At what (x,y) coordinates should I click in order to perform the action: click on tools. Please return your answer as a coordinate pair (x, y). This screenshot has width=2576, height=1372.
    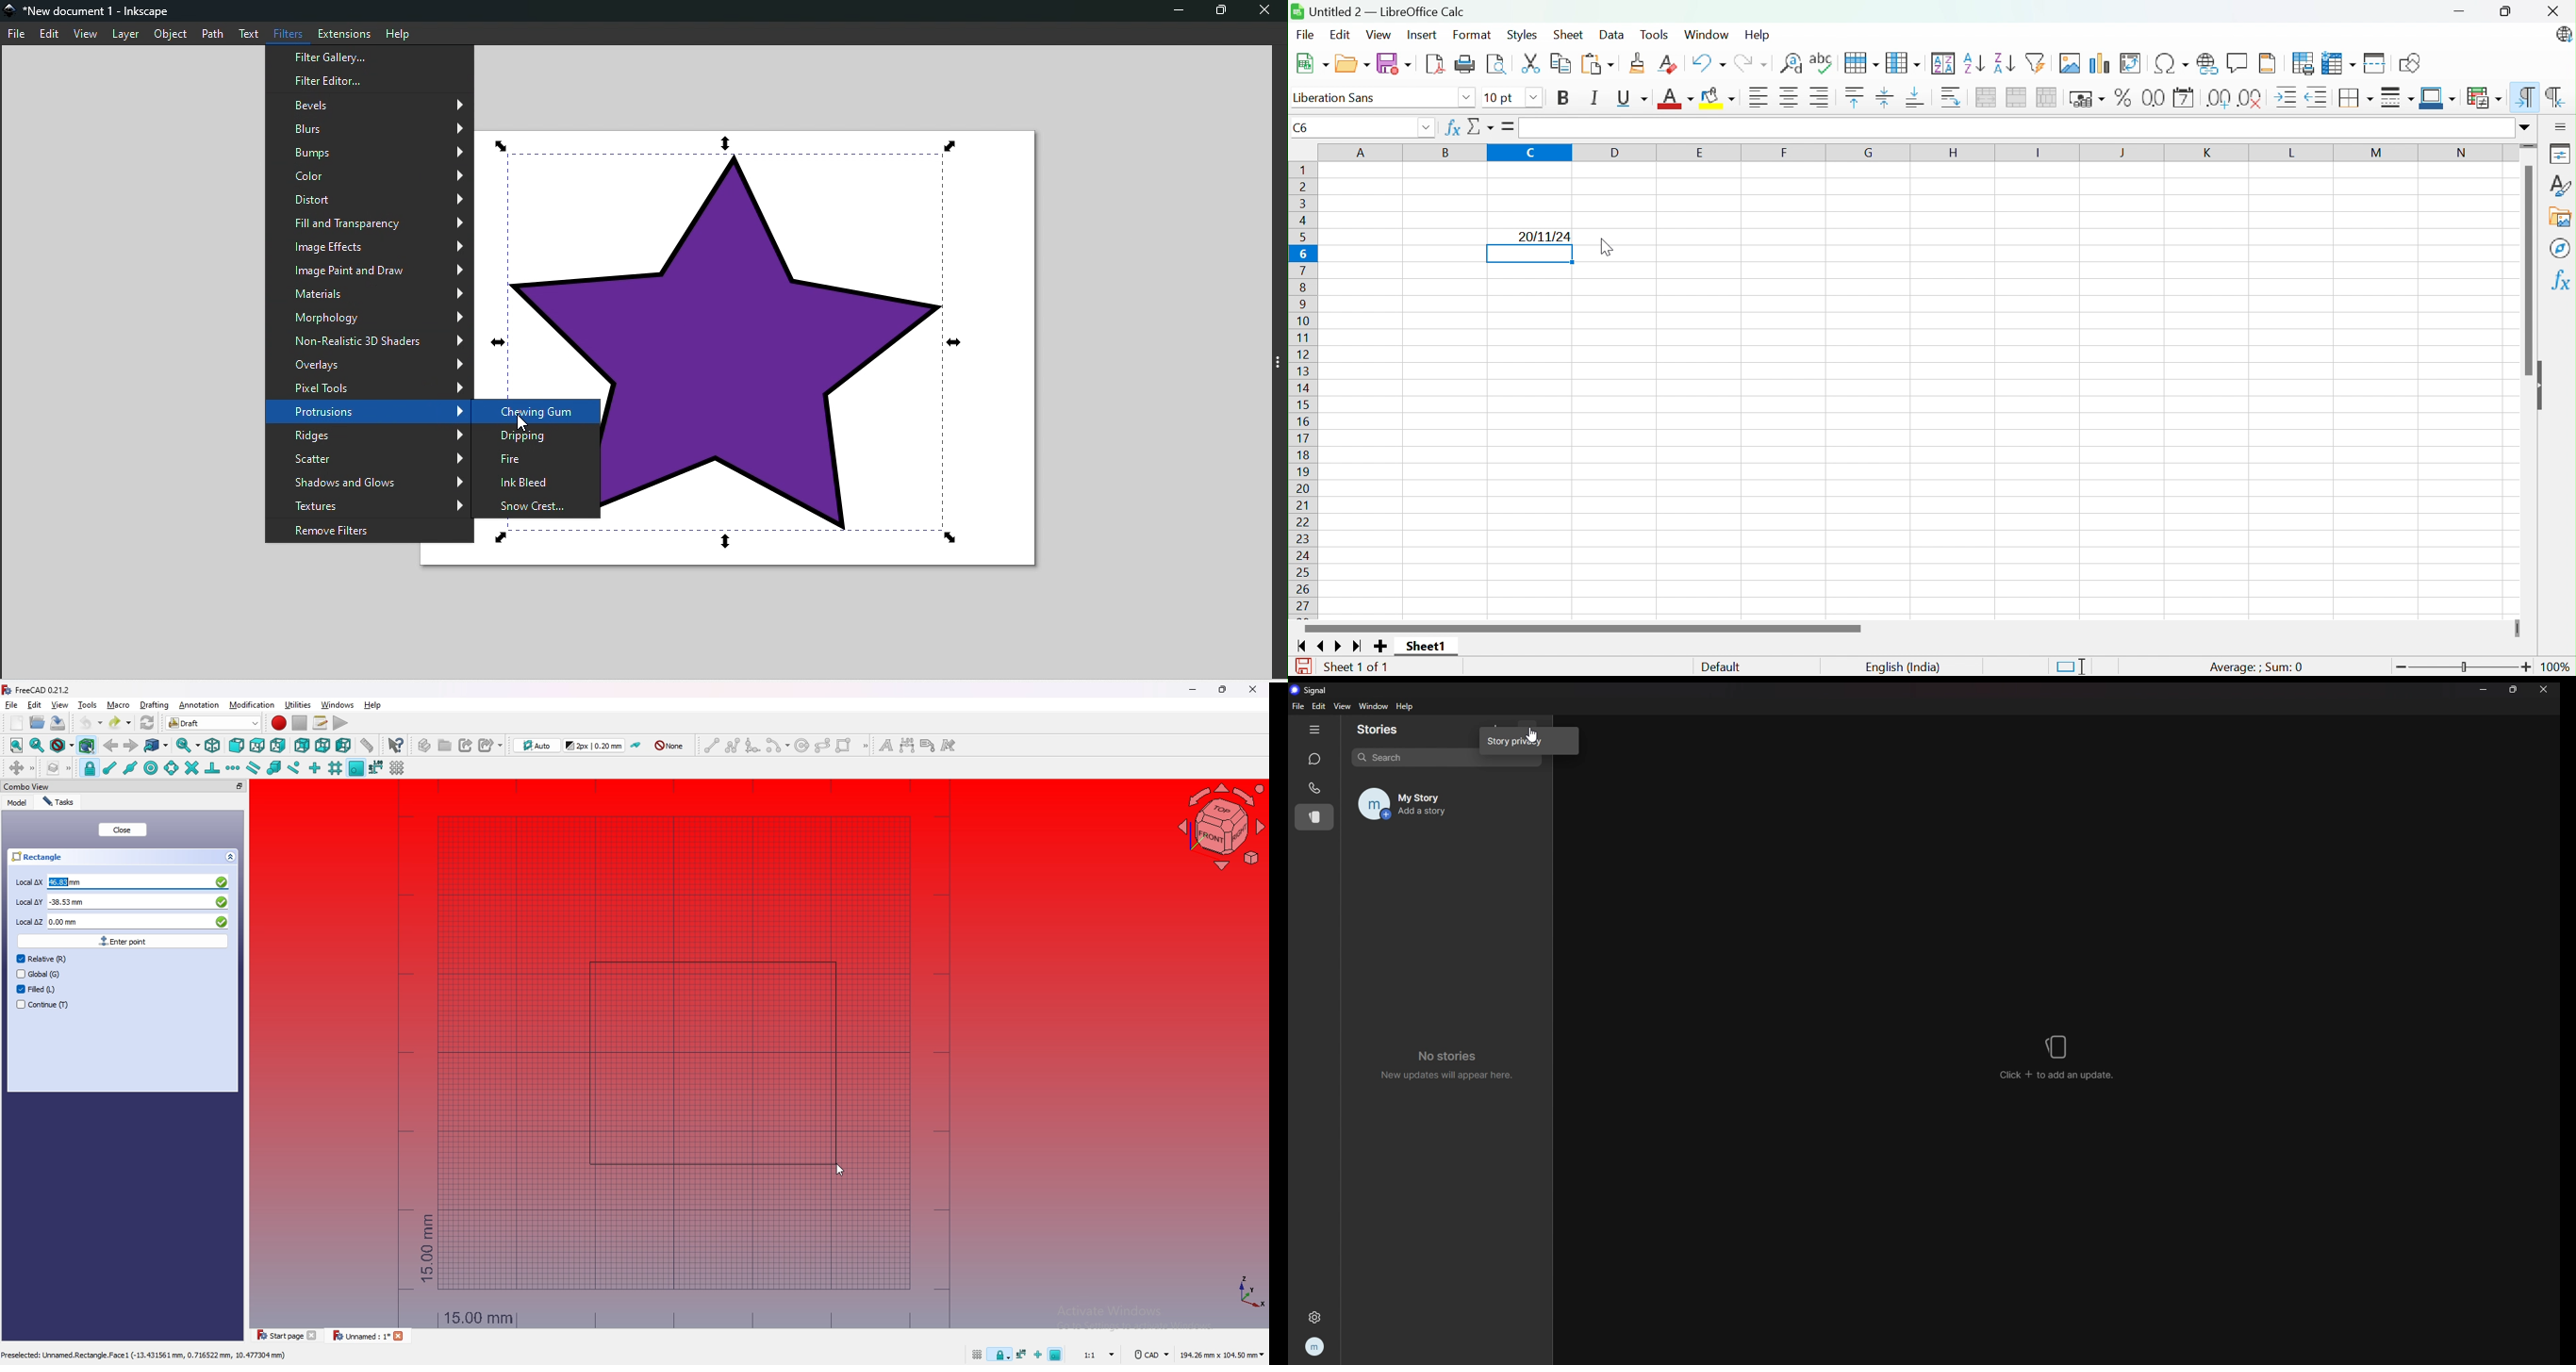
    Looking at the image, I should click on (88, 705).